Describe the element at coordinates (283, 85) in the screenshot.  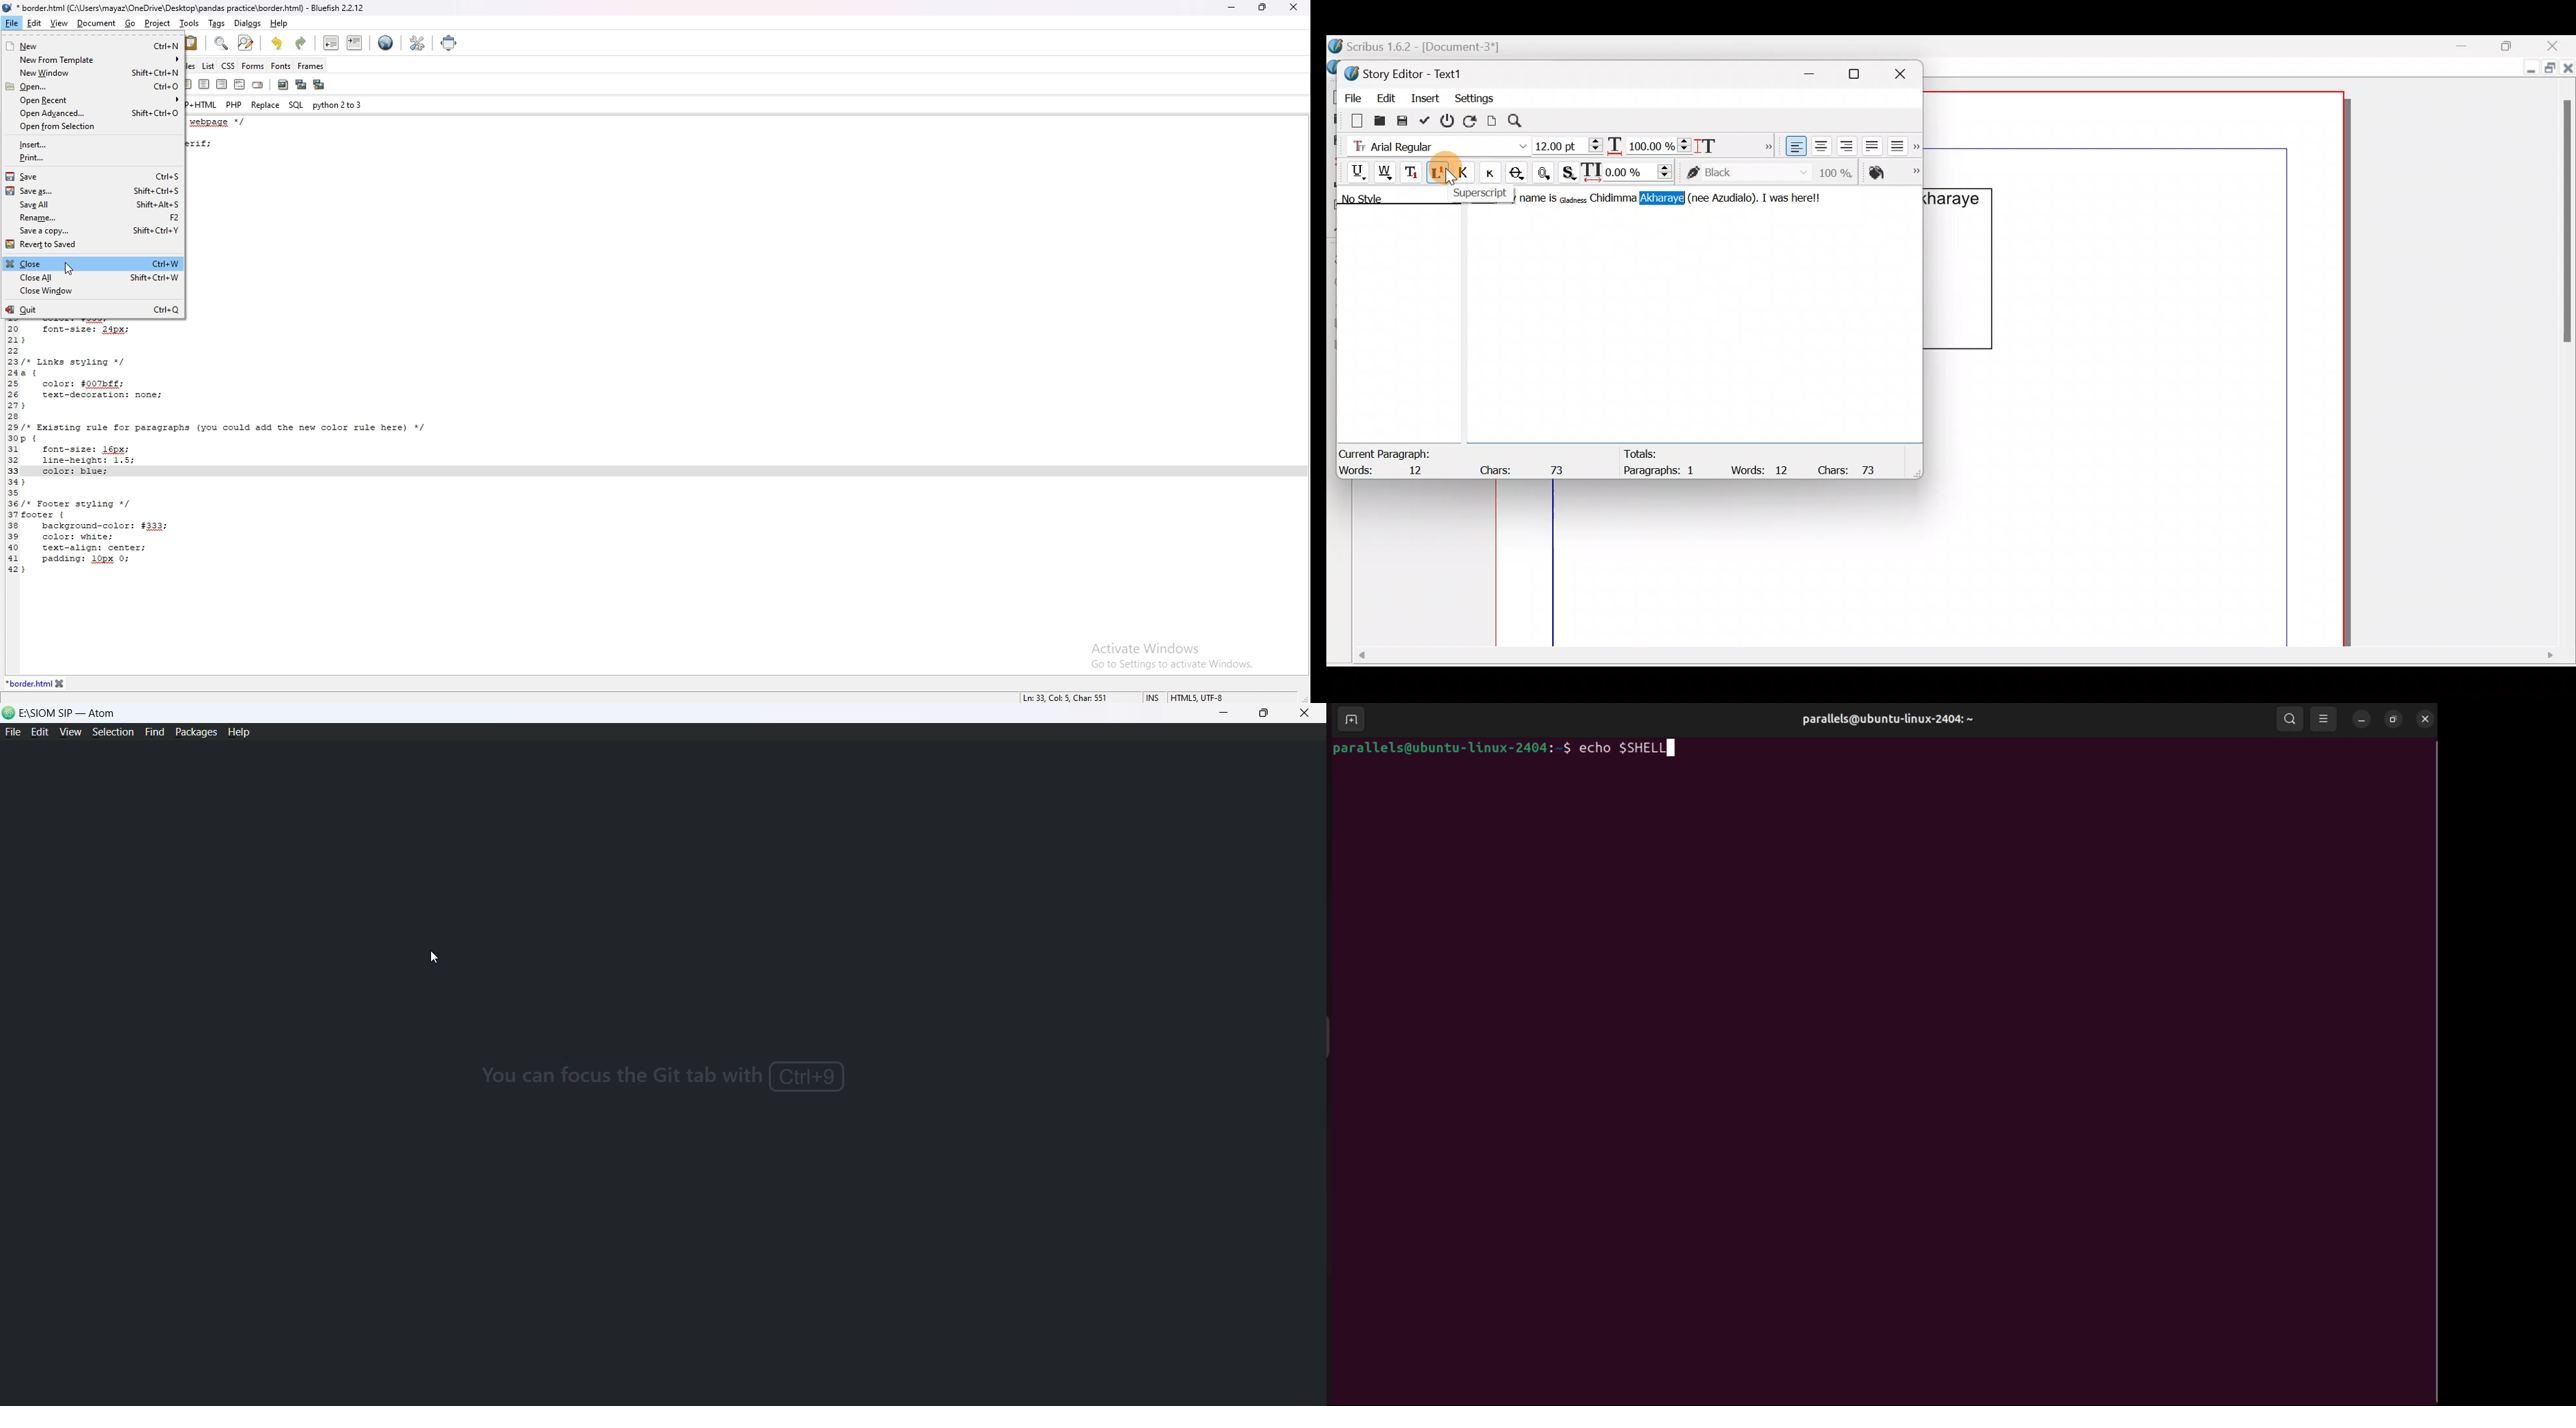
I see `insert image` at that location.